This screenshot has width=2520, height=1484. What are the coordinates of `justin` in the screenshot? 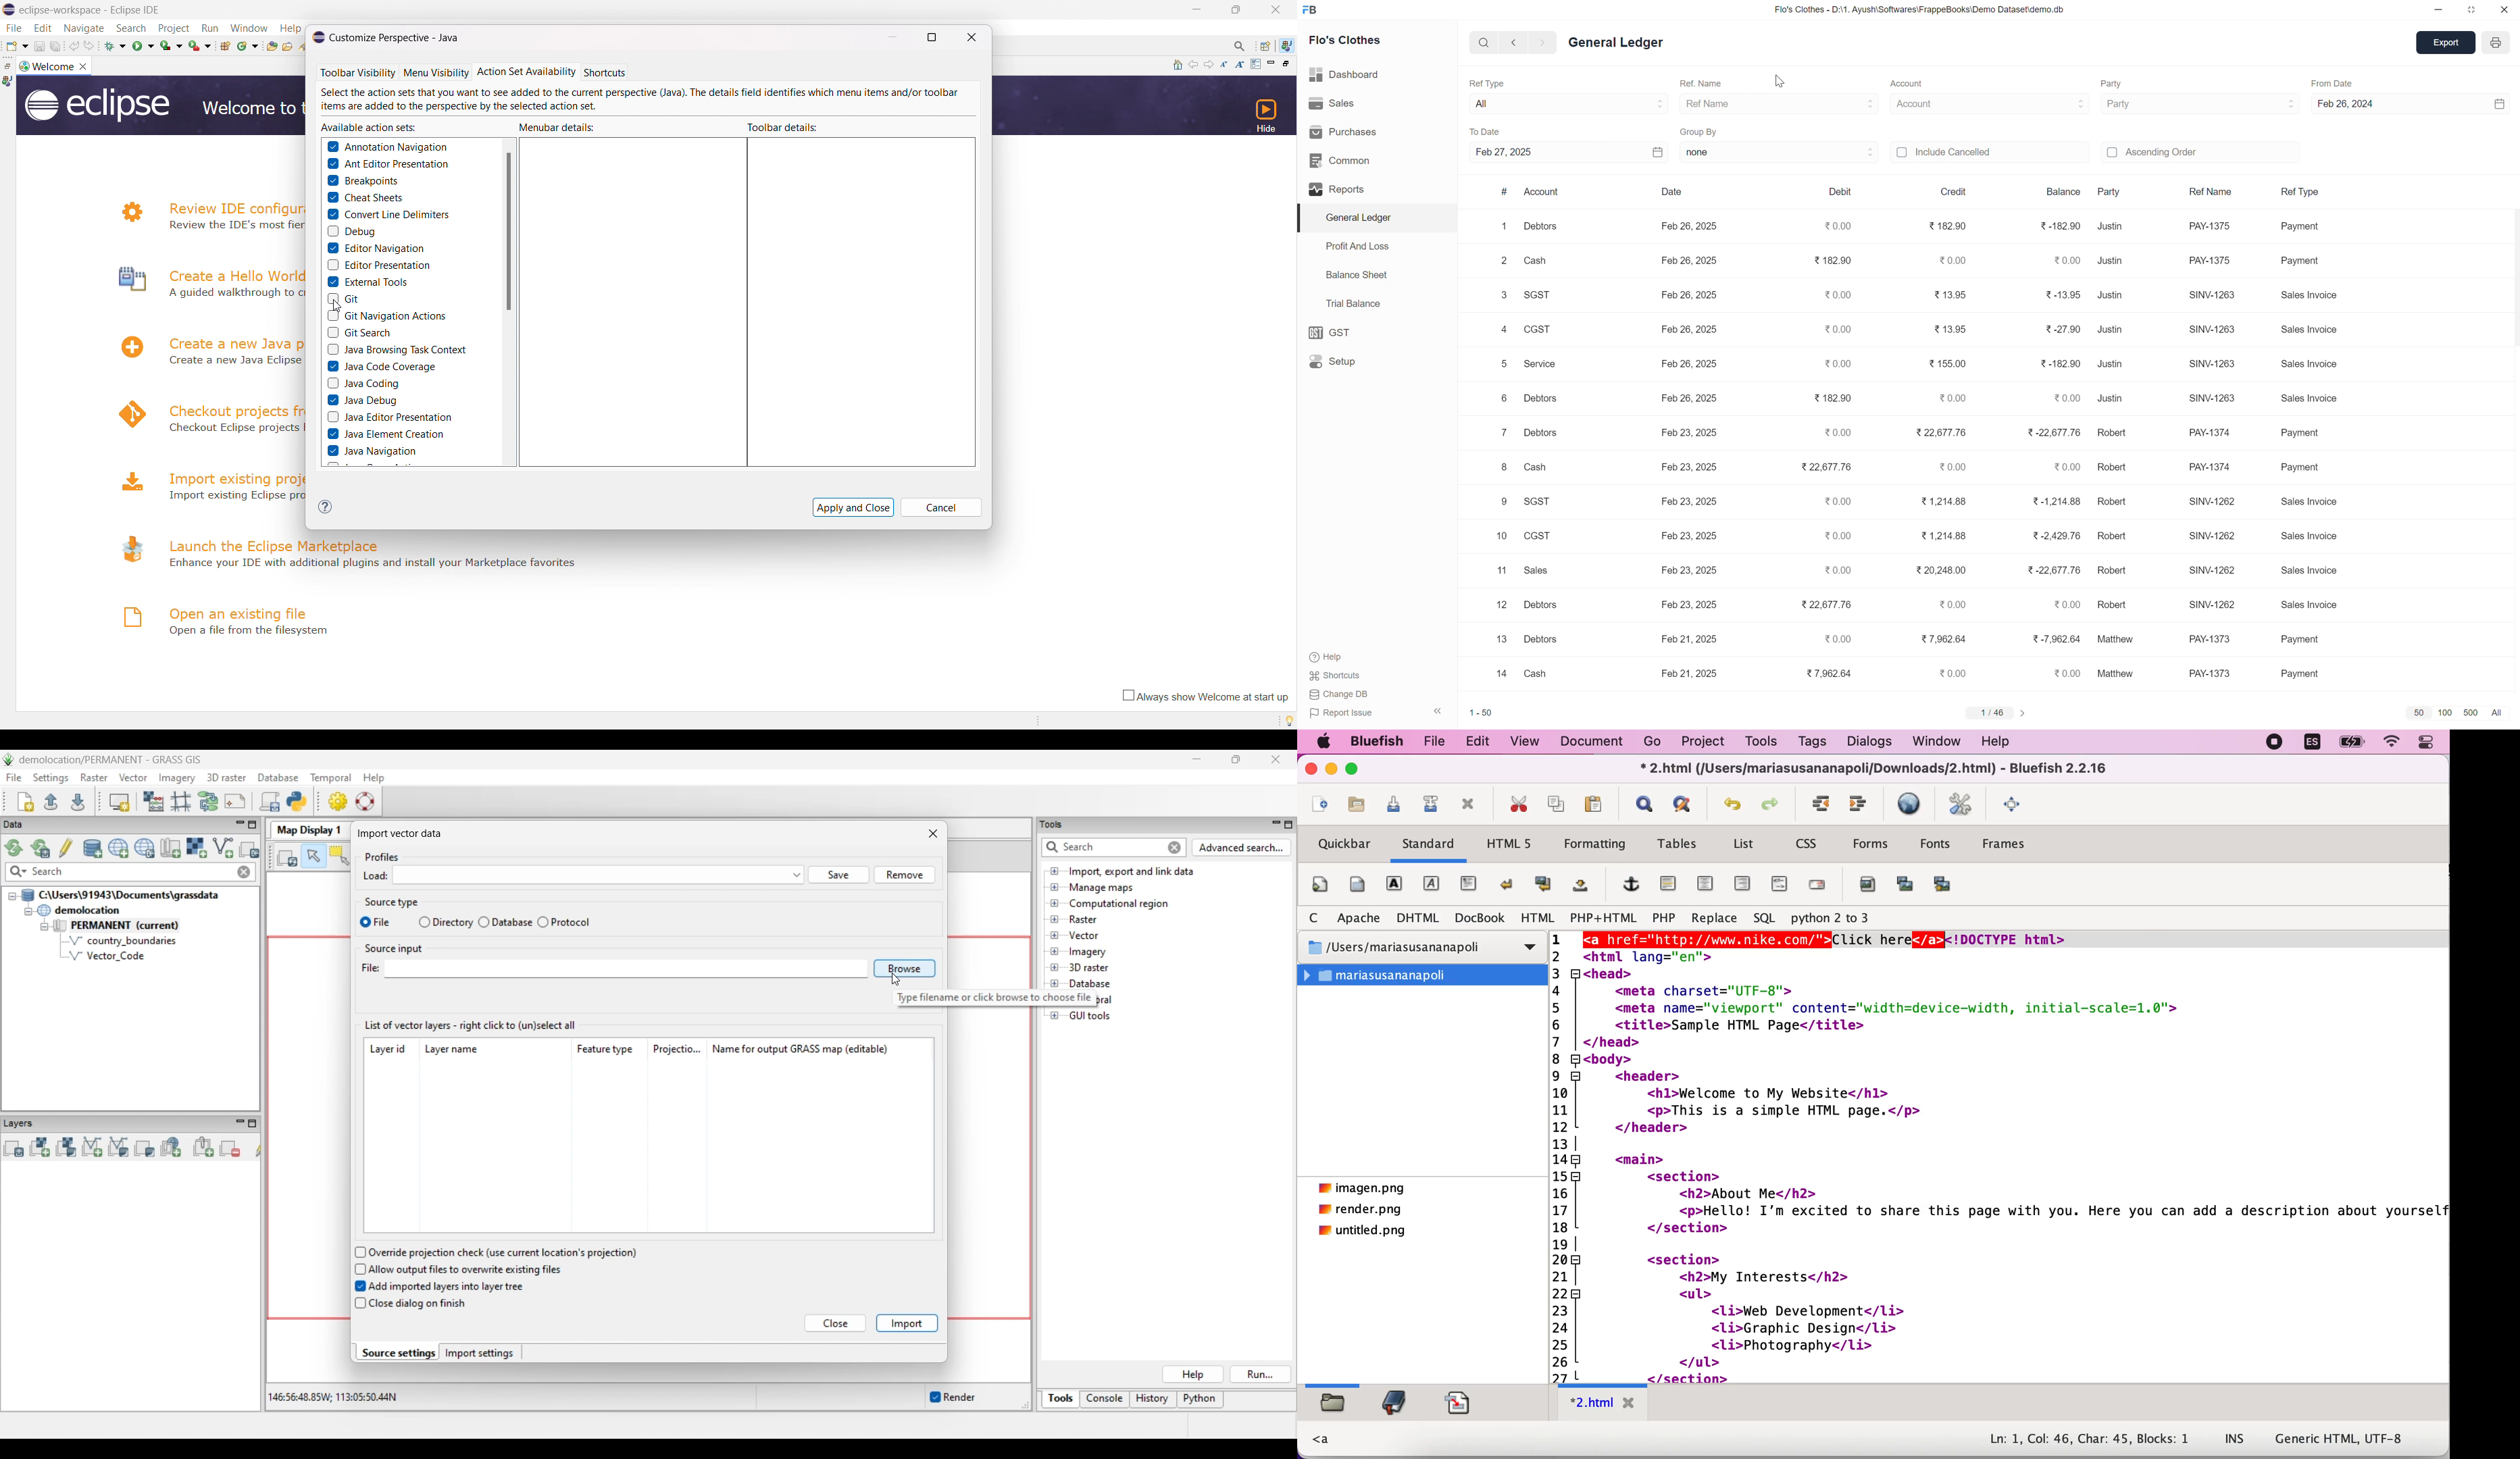 It's located at (2110, 260).